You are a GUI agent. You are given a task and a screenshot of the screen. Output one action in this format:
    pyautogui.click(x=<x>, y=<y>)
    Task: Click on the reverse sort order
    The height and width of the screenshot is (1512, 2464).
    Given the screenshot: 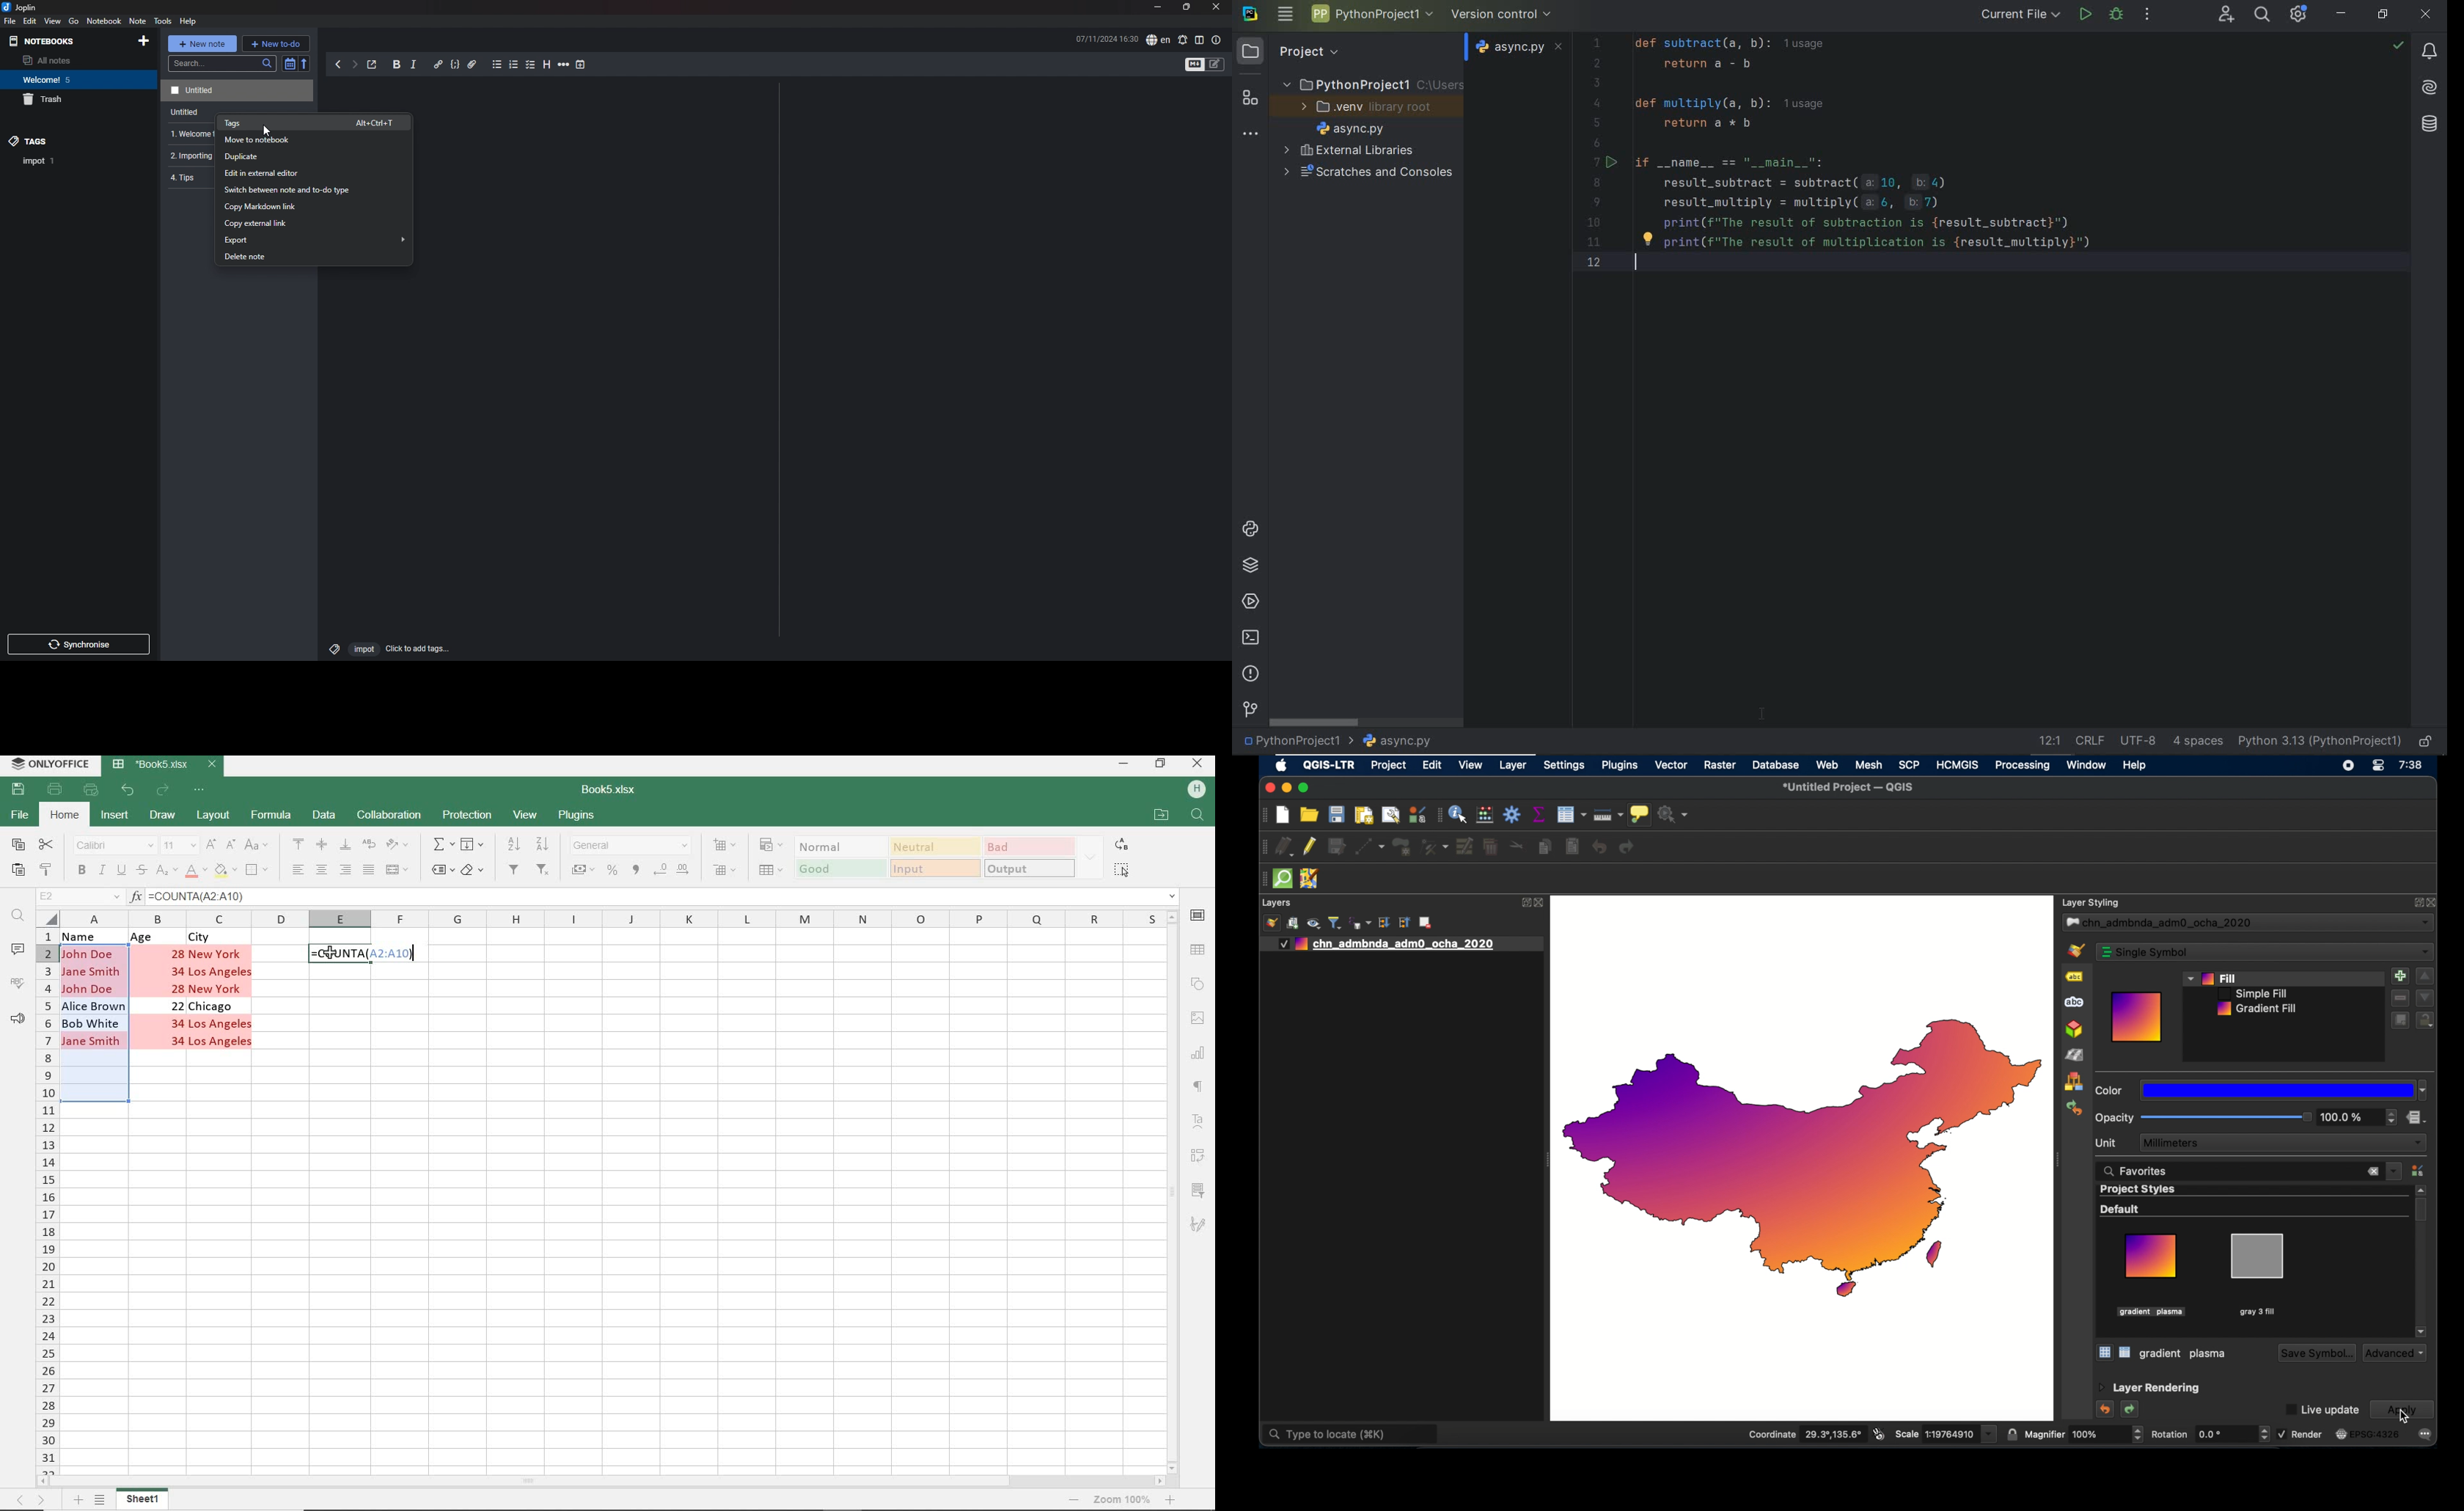 What is the action you would take?
    pyautogui.click(x=305, y=63)
    